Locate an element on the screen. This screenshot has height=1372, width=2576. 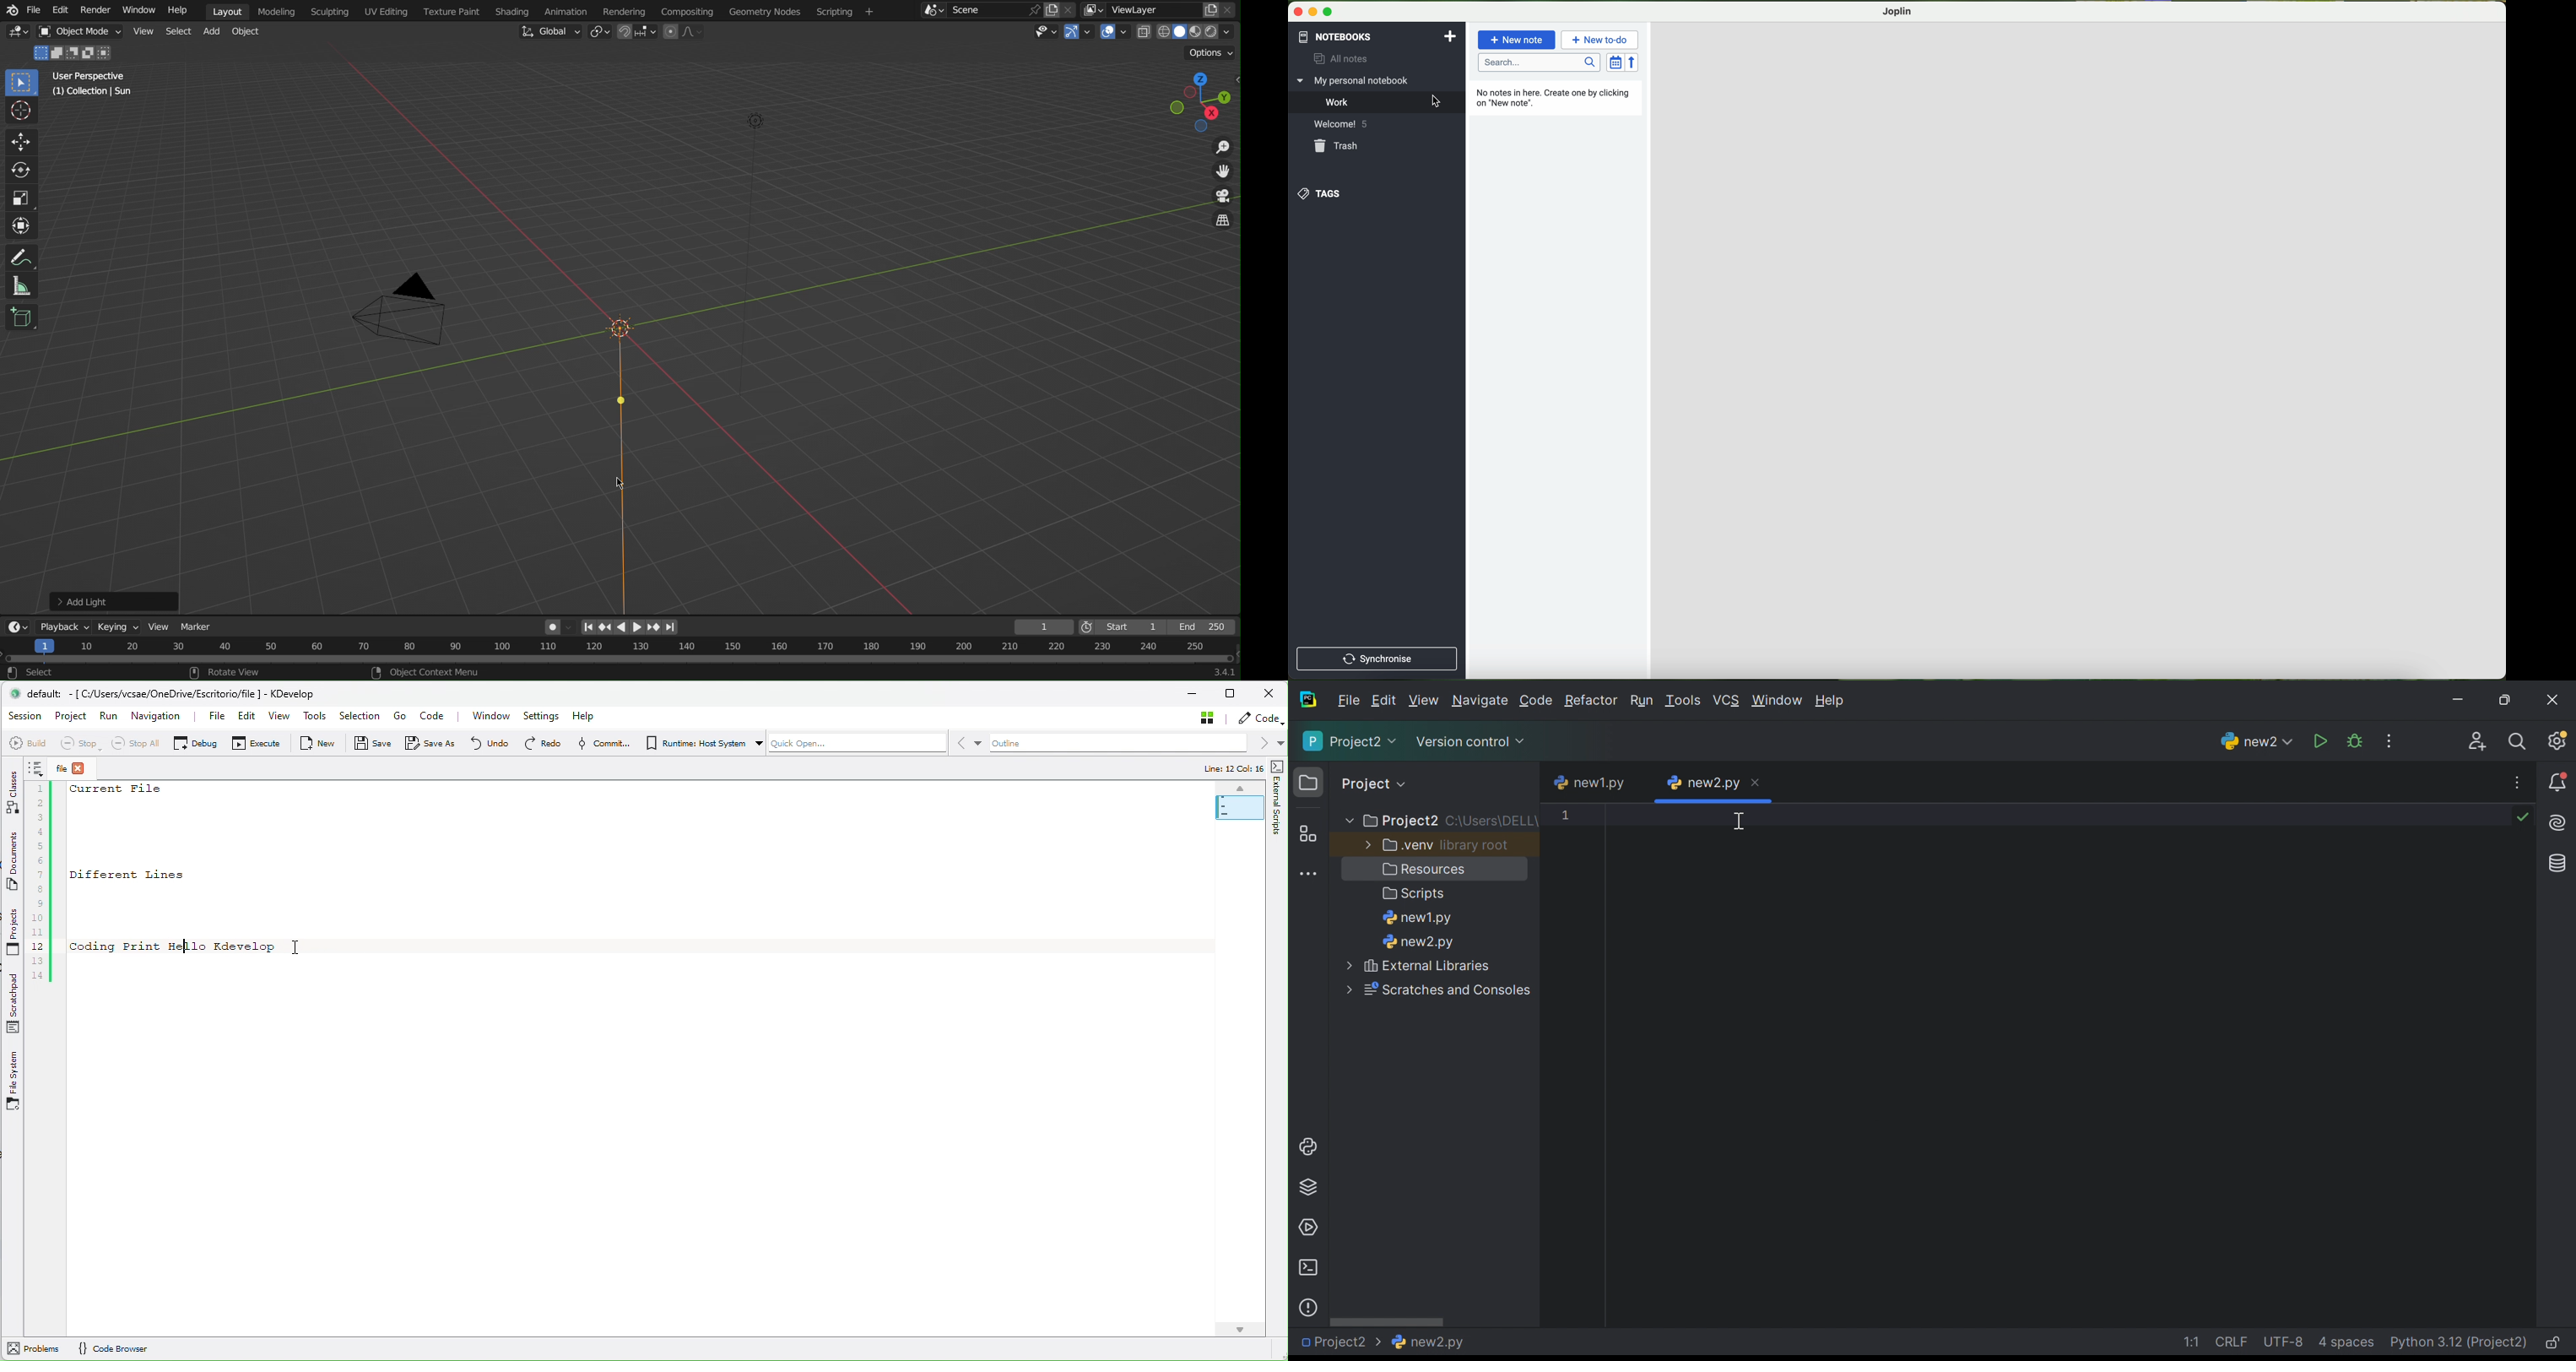
View is located at coordinates (143, 30).